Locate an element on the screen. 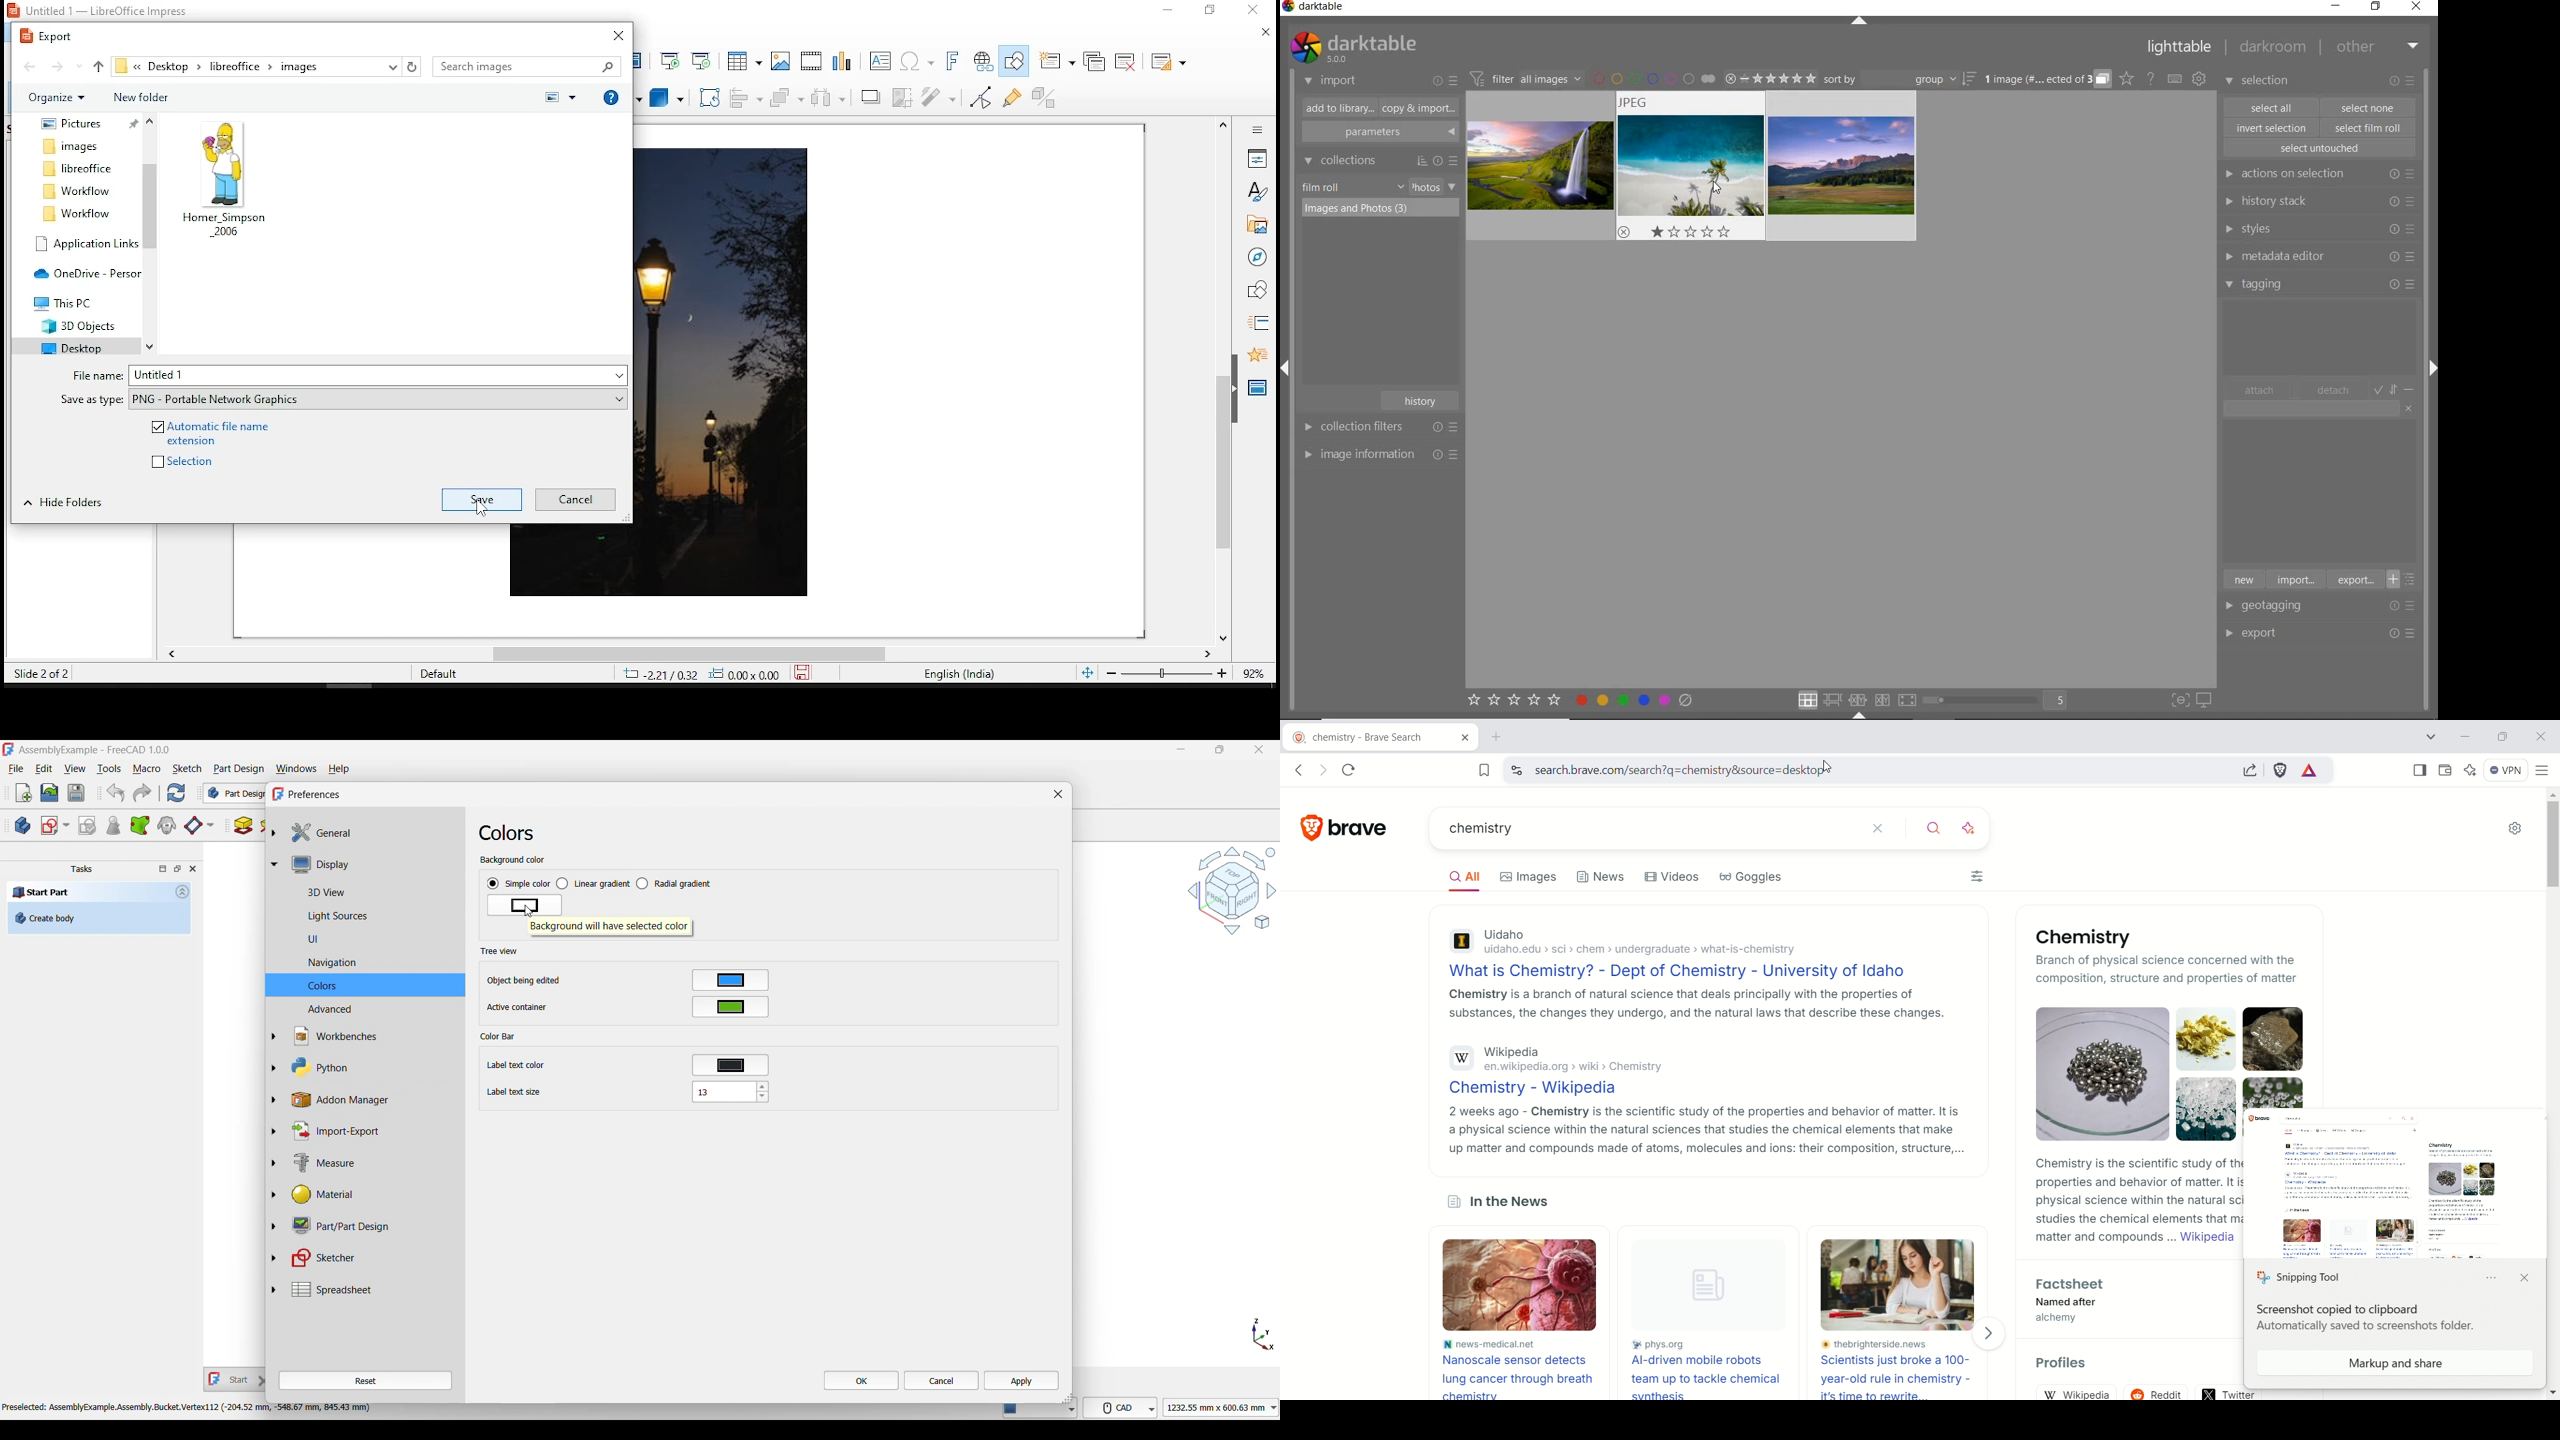 Image resolution: width=2576 pixels, height=1456 pixels. filter images based on their module order is located at coordinates (1523, 77).